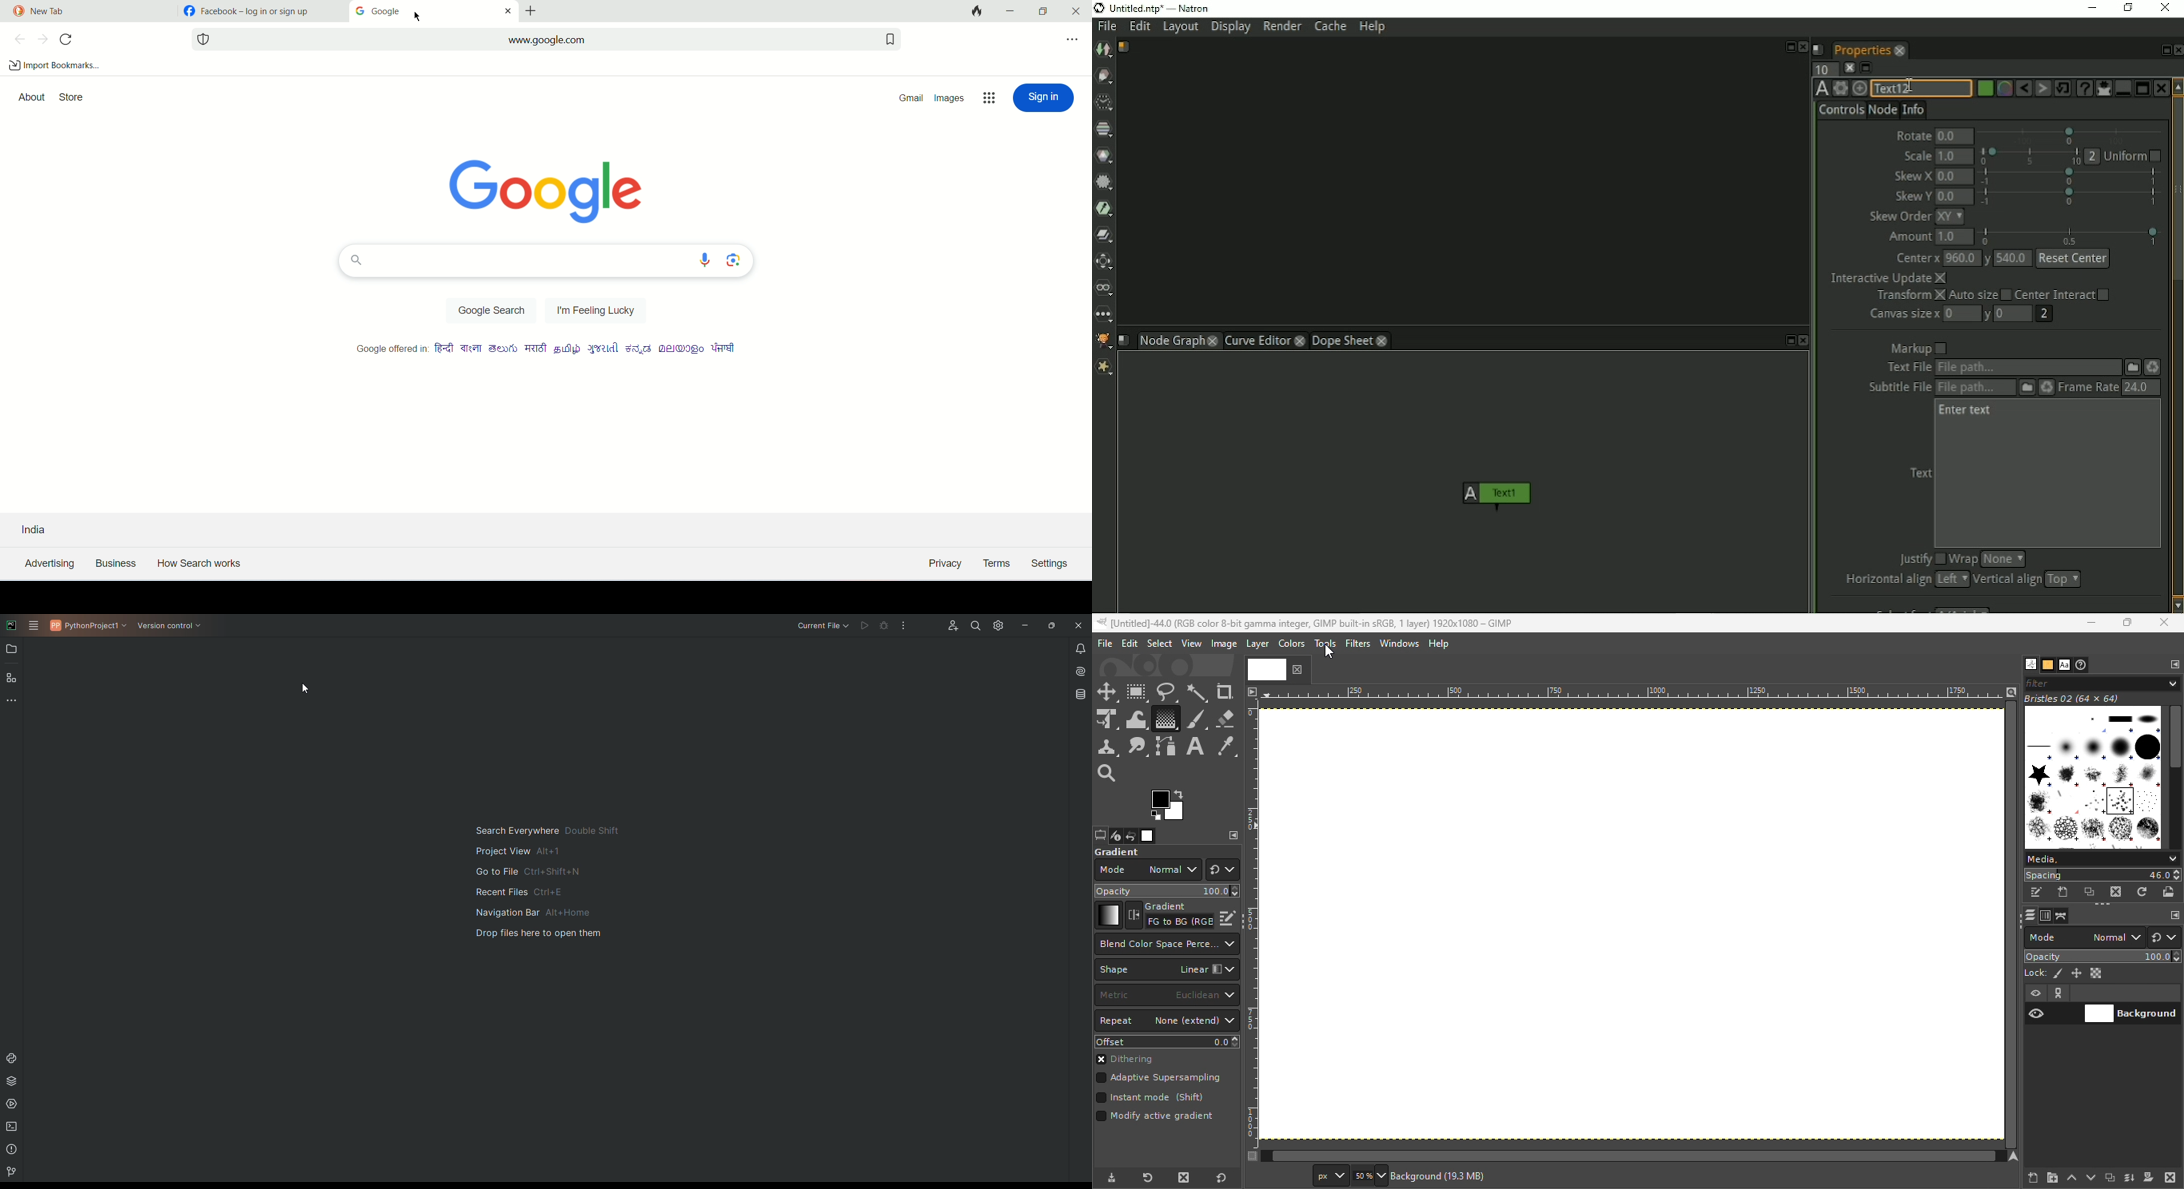 This screenshot has width=2184, height=1204. I want to click on Advanced text generator node, so click(2083, 88).